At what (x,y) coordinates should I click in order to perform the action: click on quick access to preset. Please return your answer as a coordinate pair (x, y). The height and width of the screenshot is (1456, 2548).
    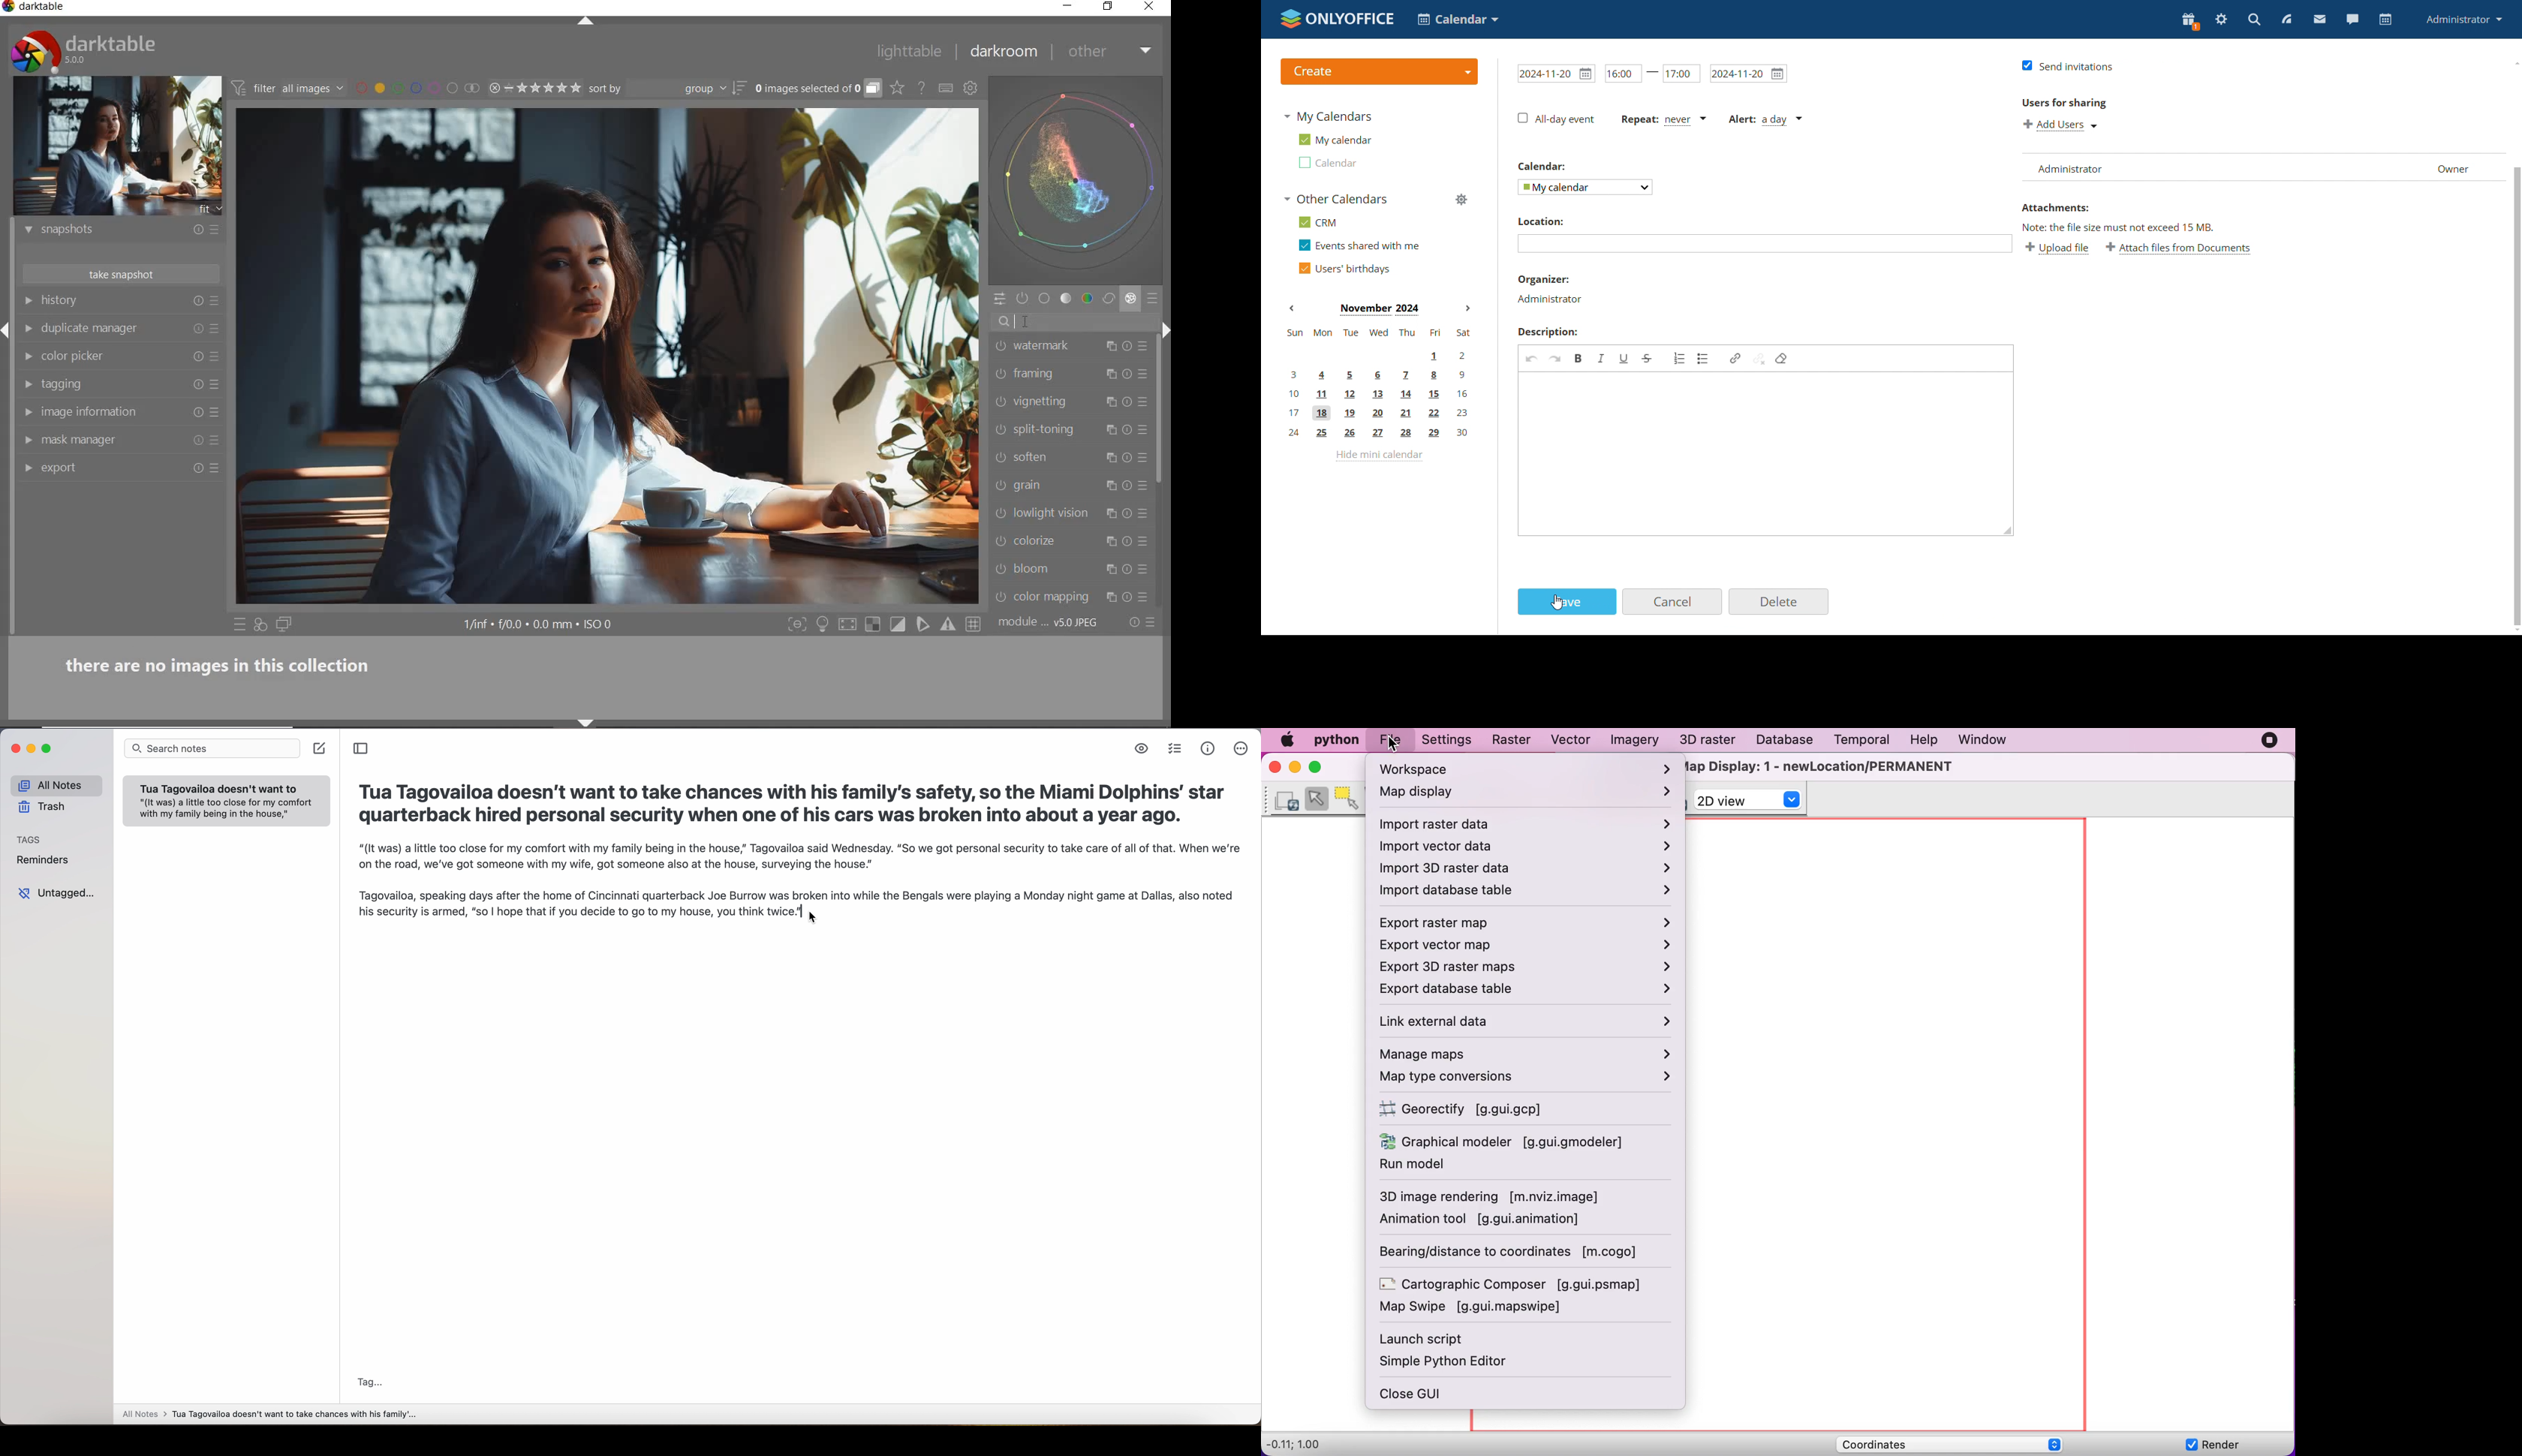
    Looking at the image, I should click on (240, 624).